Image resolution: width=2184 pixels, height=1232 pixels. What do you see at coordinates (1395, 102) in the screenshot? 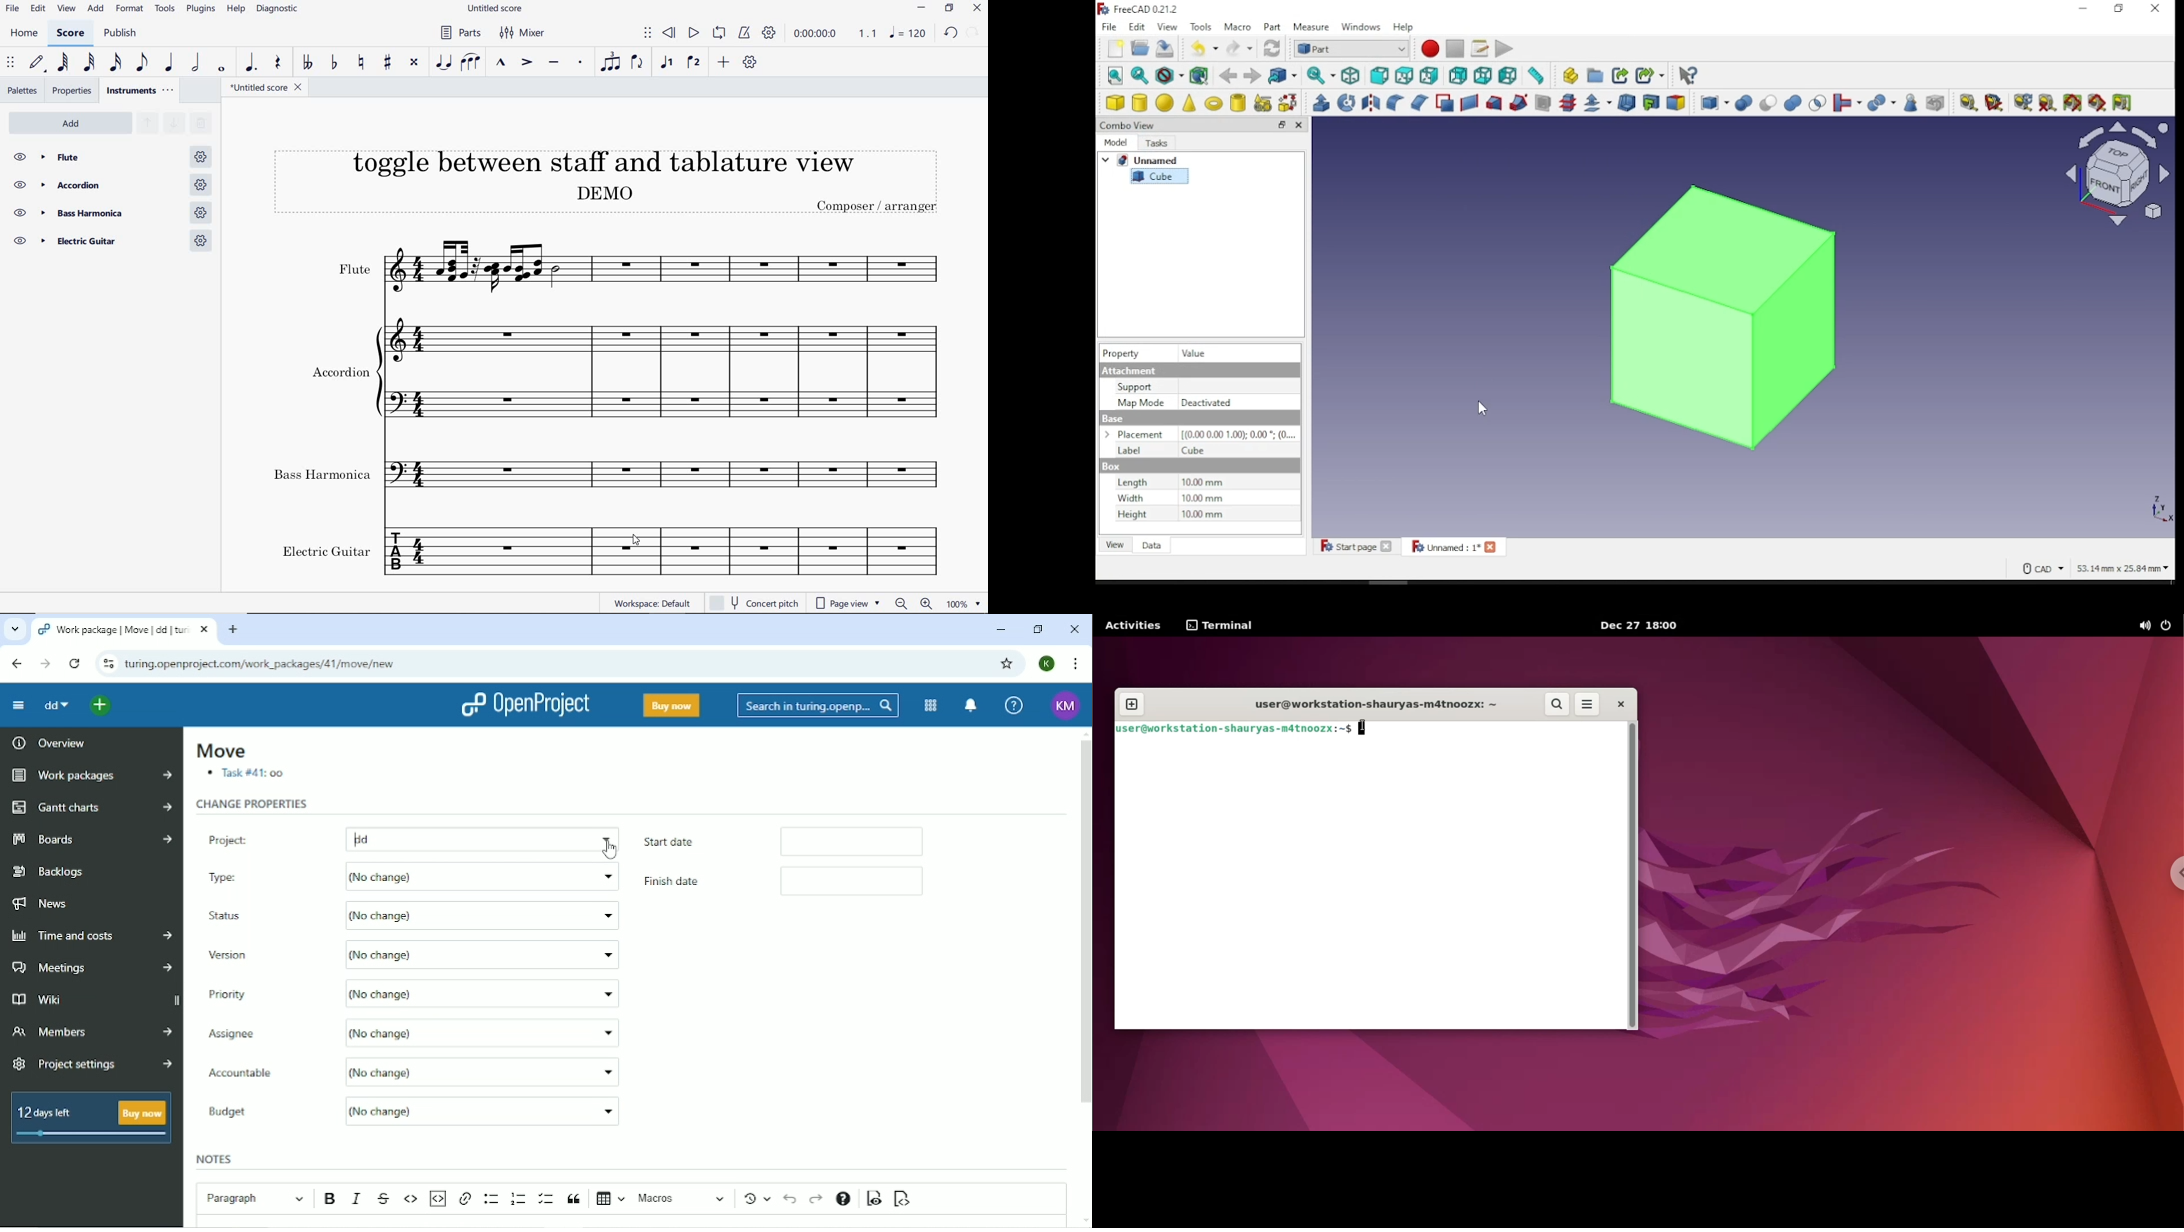
I see `fillet` at bounding box center [1395, 102].